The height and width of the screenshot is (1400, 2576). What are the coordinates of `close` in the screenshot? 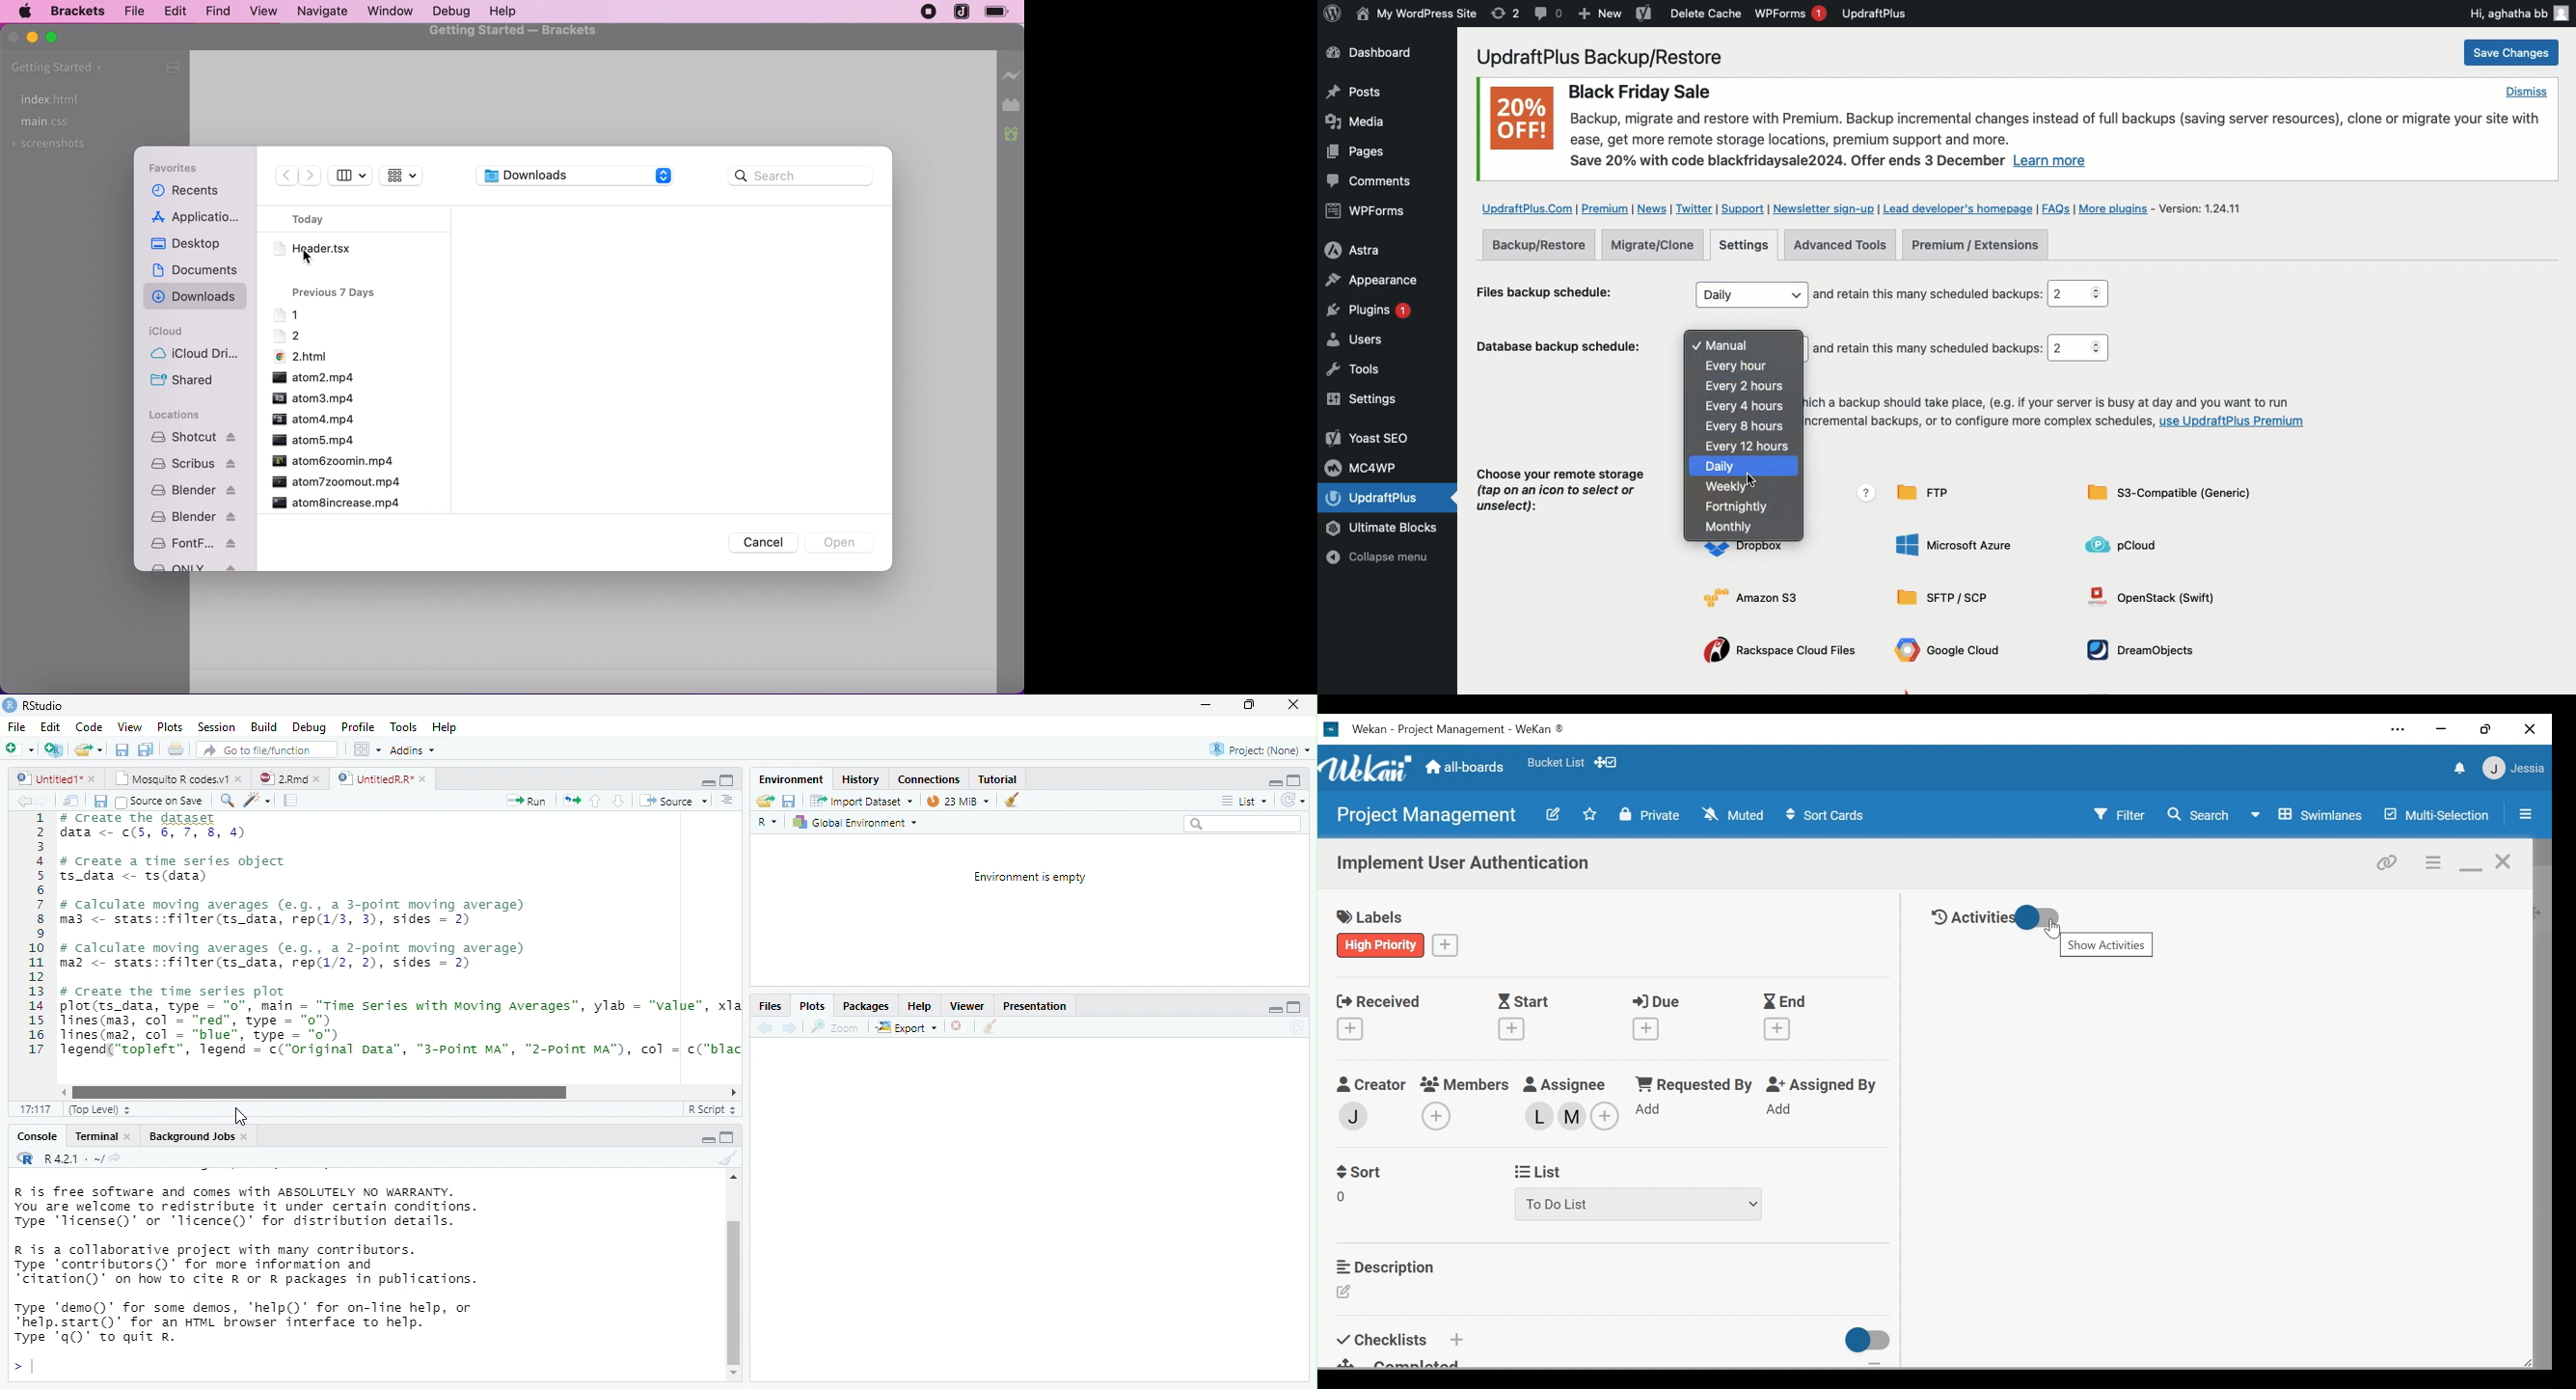 It's located at (960, 1028).